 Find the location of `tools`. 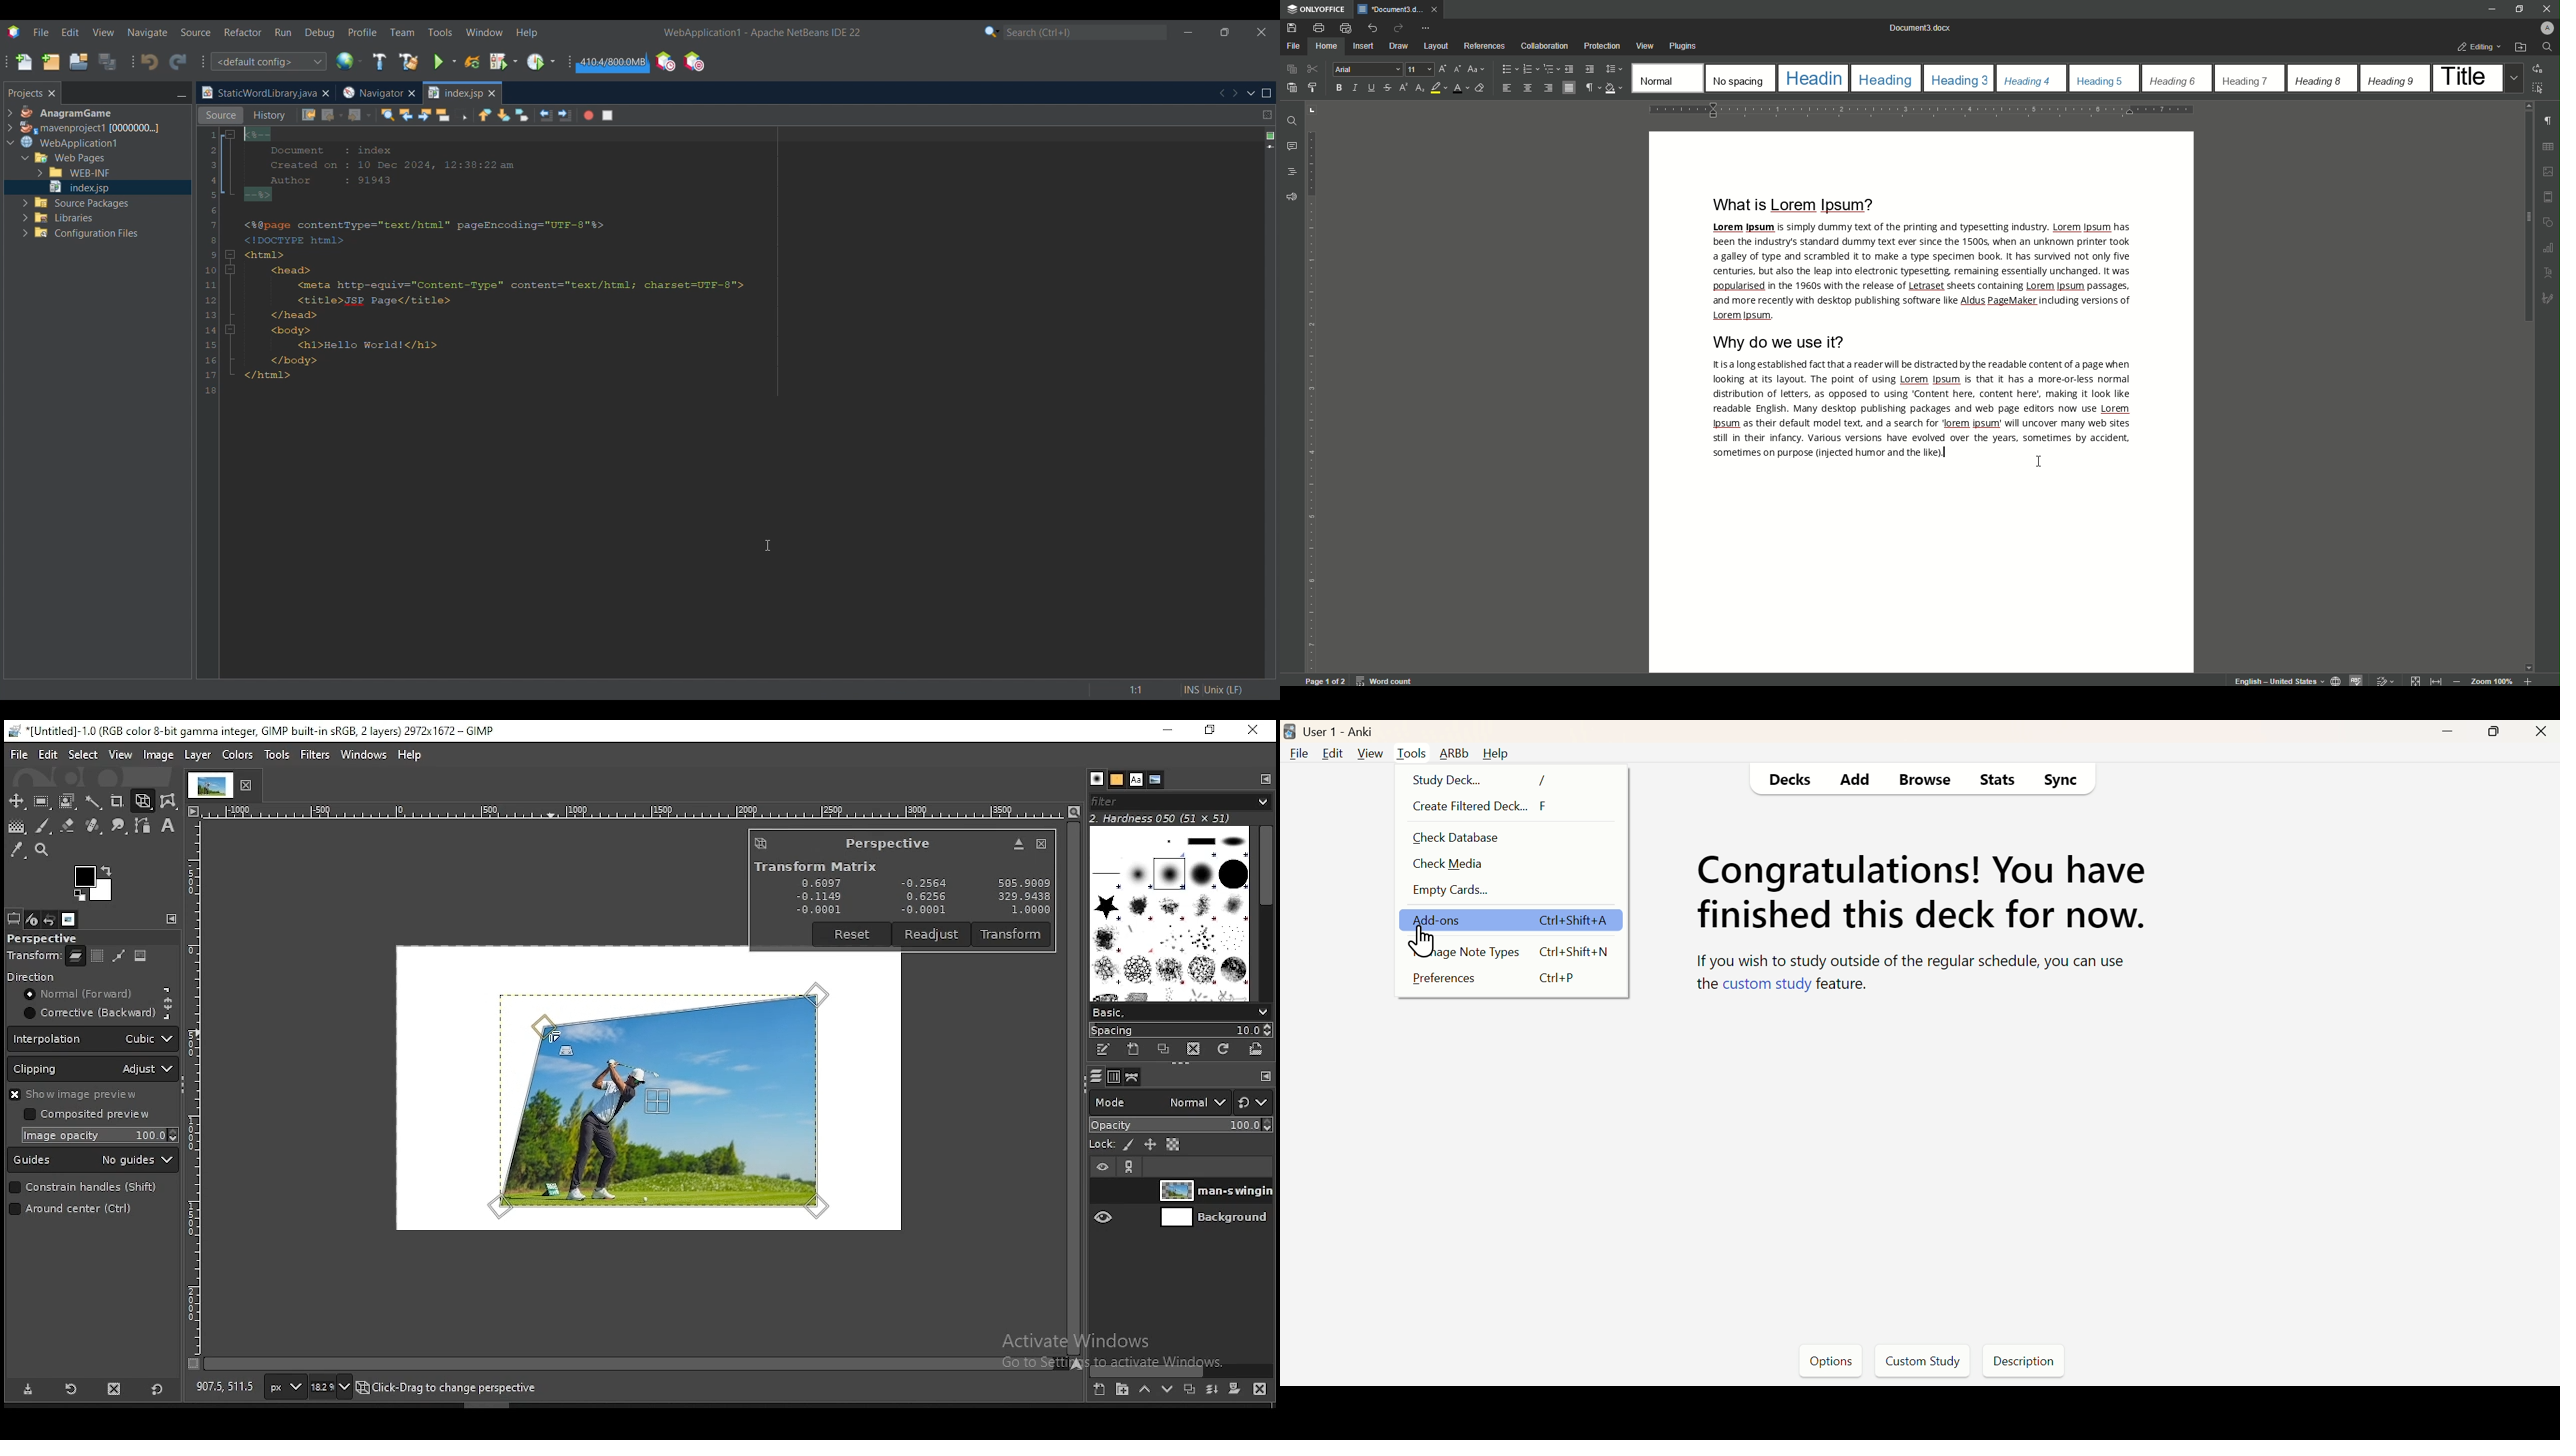

tools is located at coordinates (277, 752).